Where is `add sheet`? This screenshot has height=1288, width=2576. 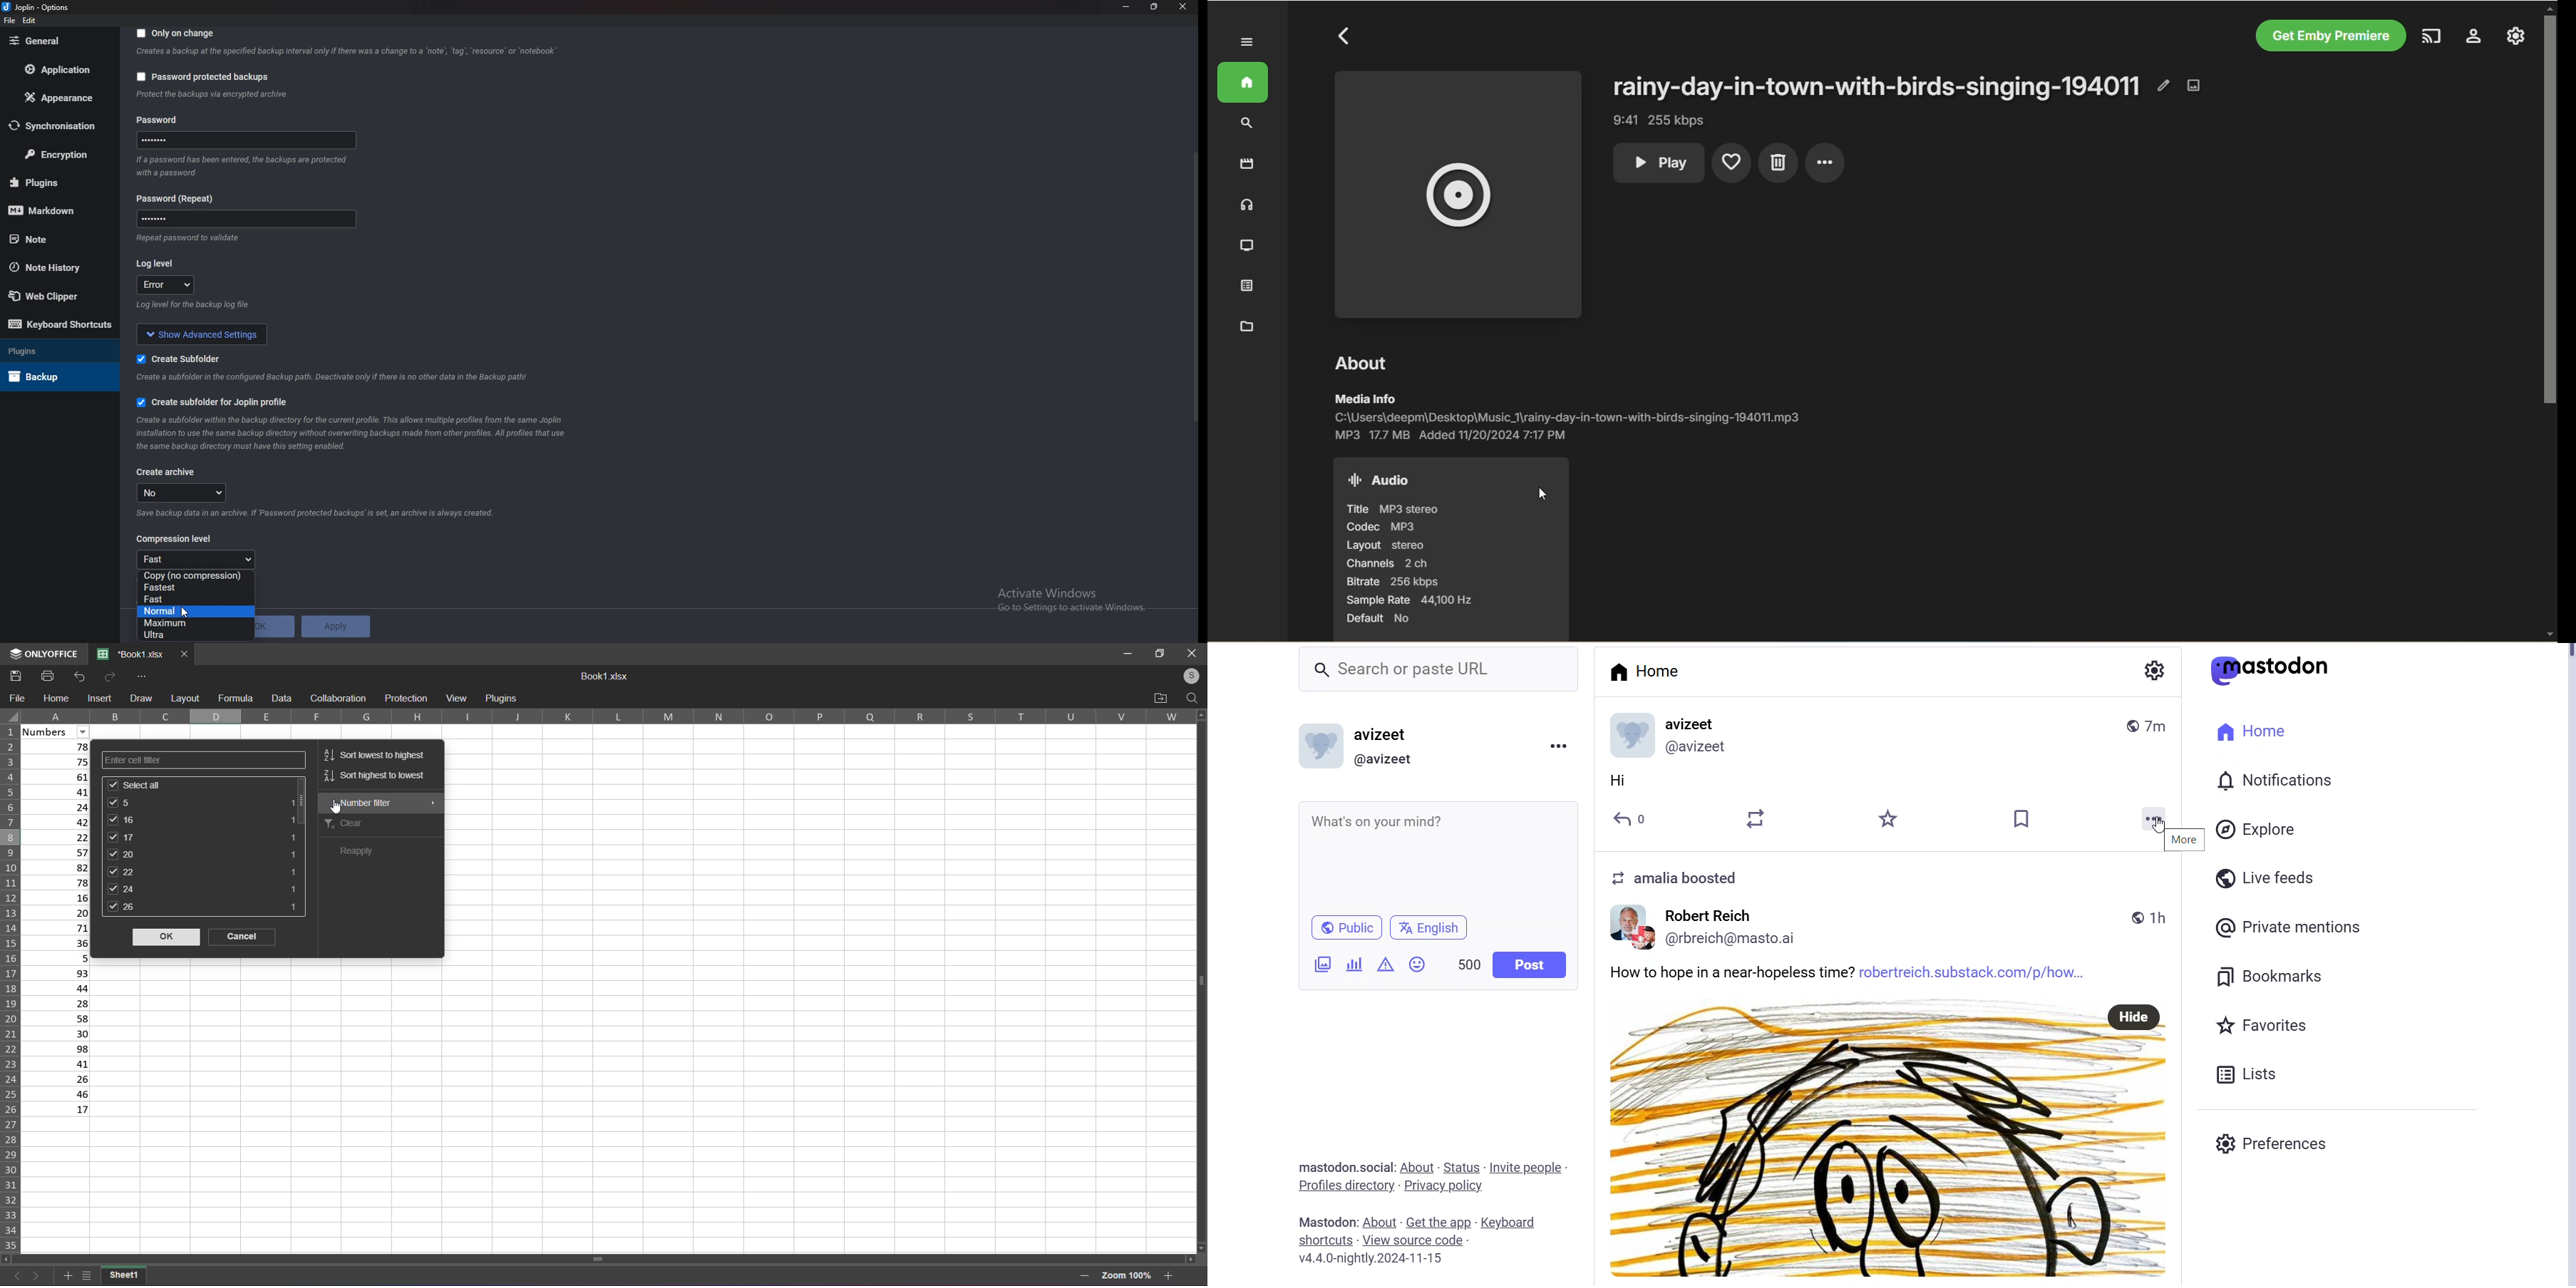 add sheet is located at coordinates (65, 1273).